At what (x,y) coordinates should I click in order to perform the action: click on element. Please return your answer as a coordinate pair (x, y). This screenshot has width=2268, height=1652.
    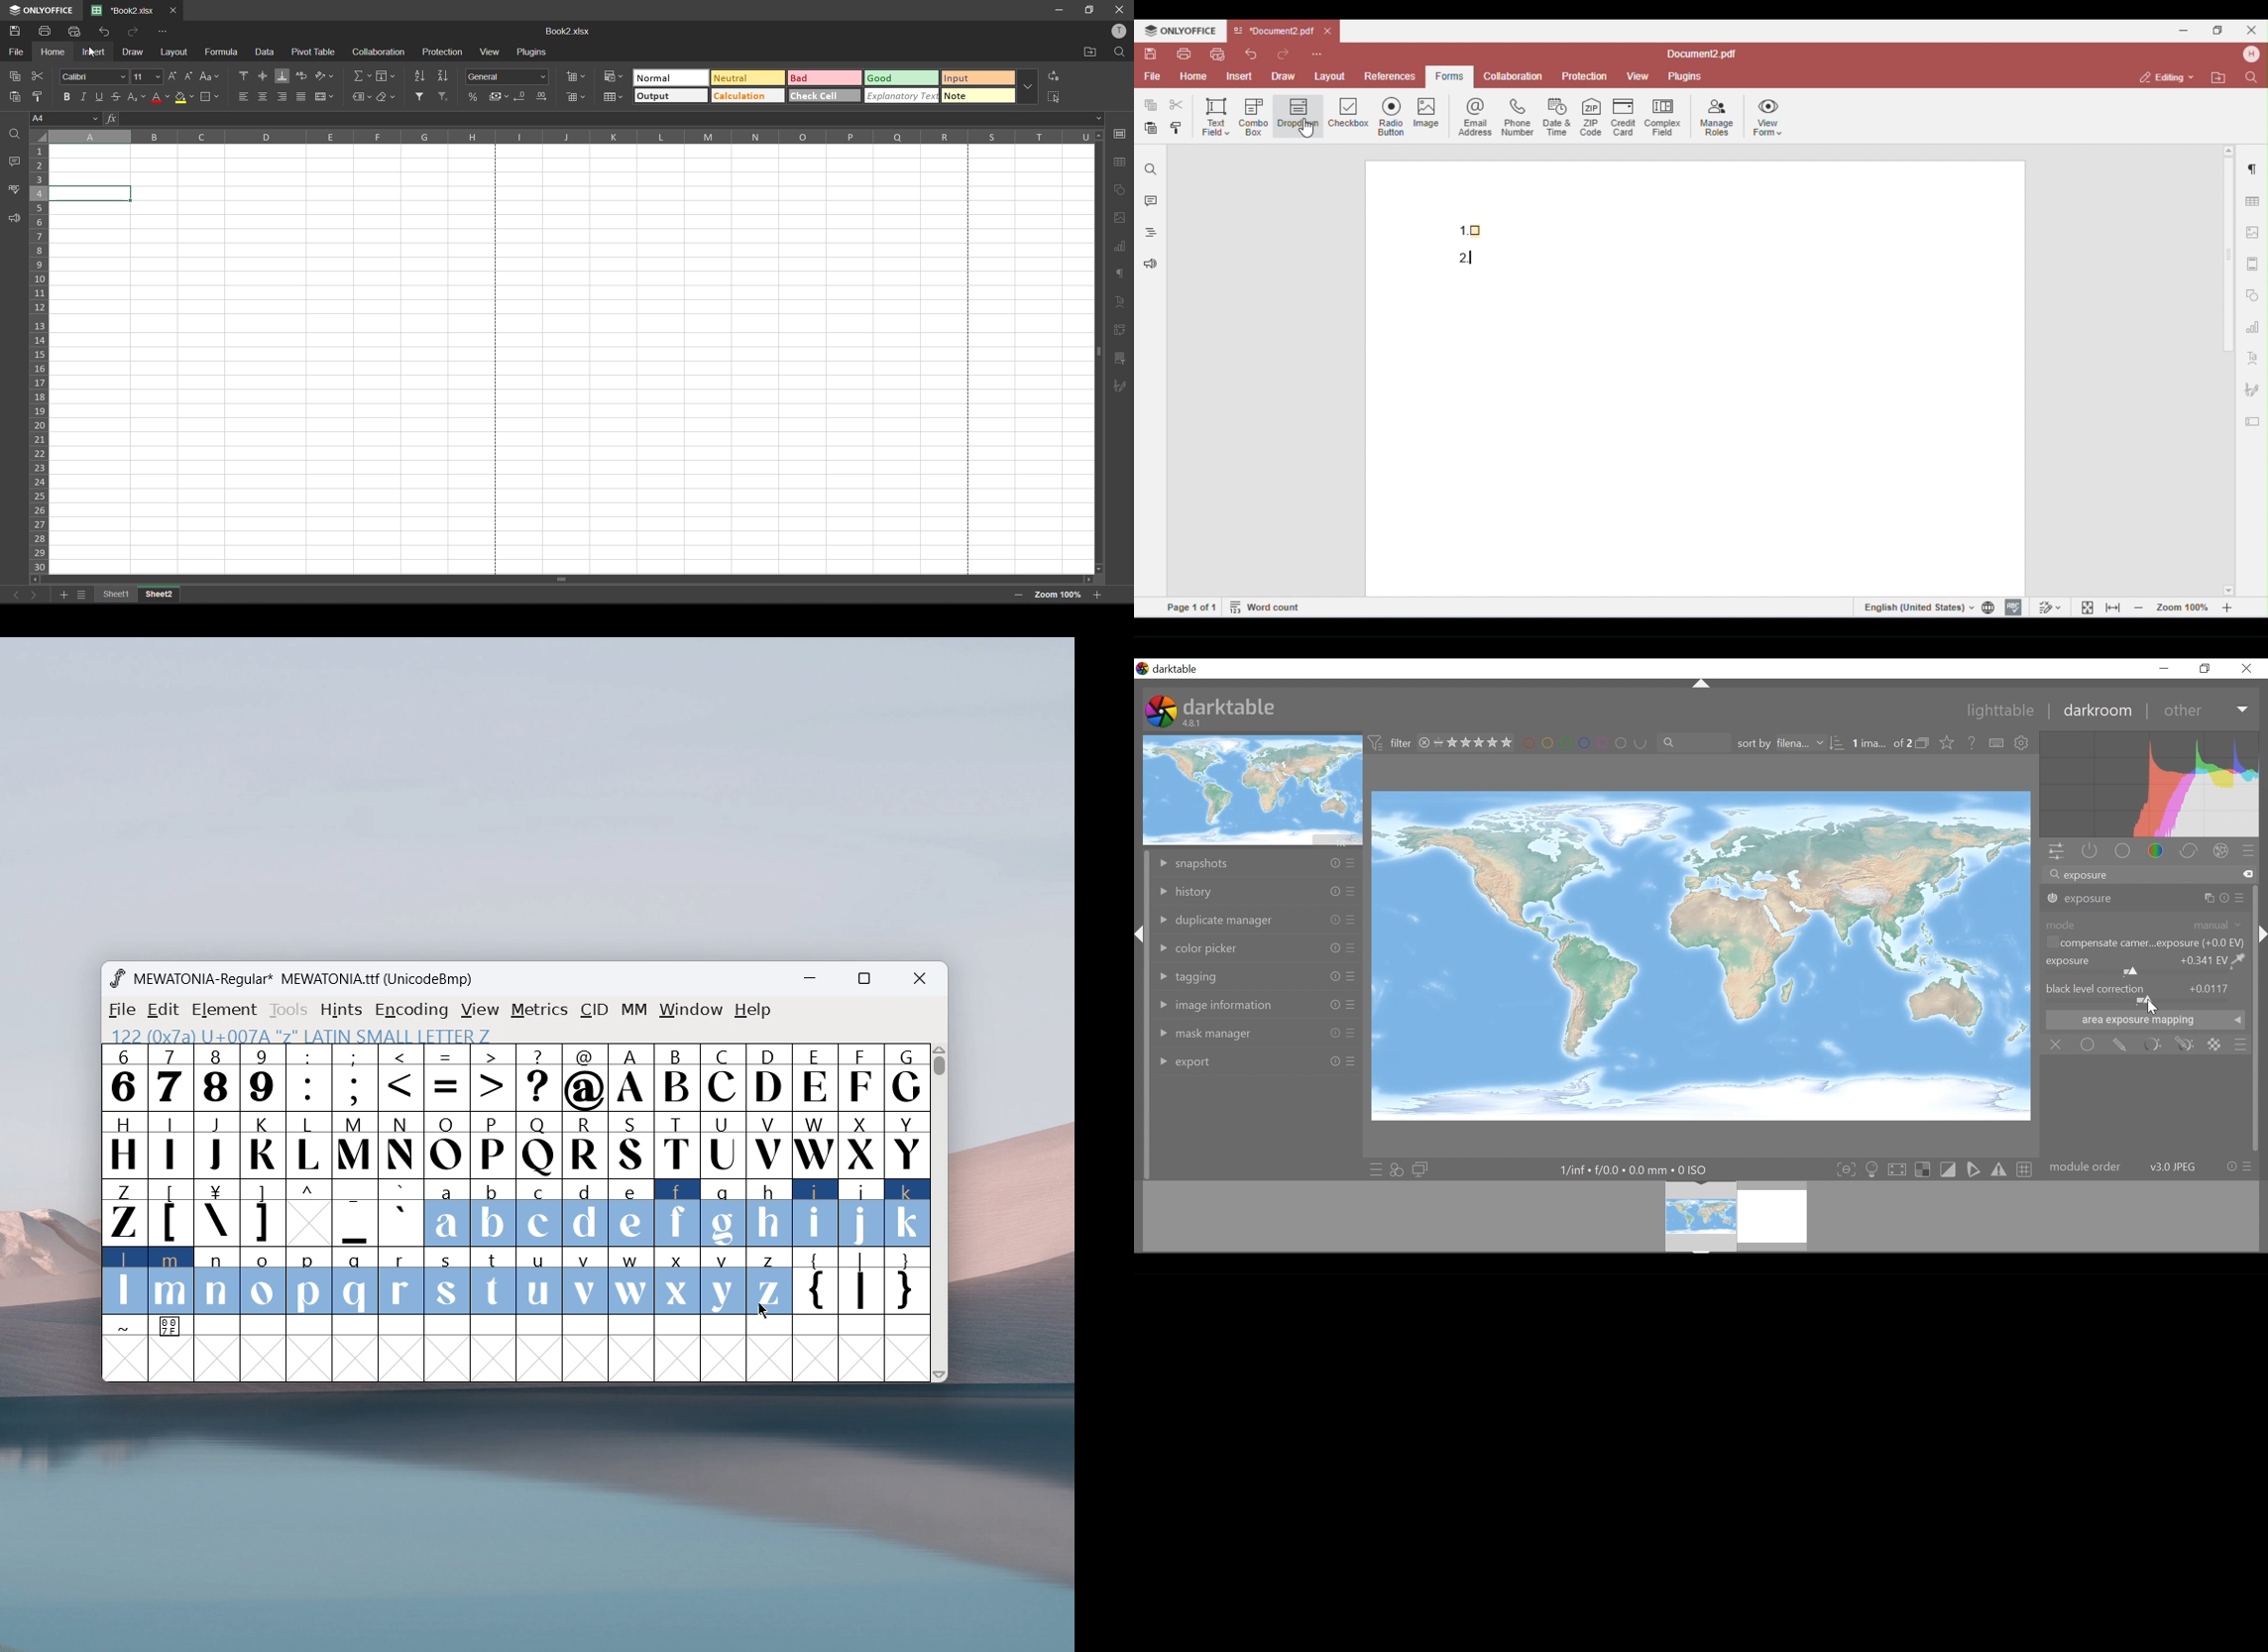
    Looking at the image, I should click on (225, 1010).